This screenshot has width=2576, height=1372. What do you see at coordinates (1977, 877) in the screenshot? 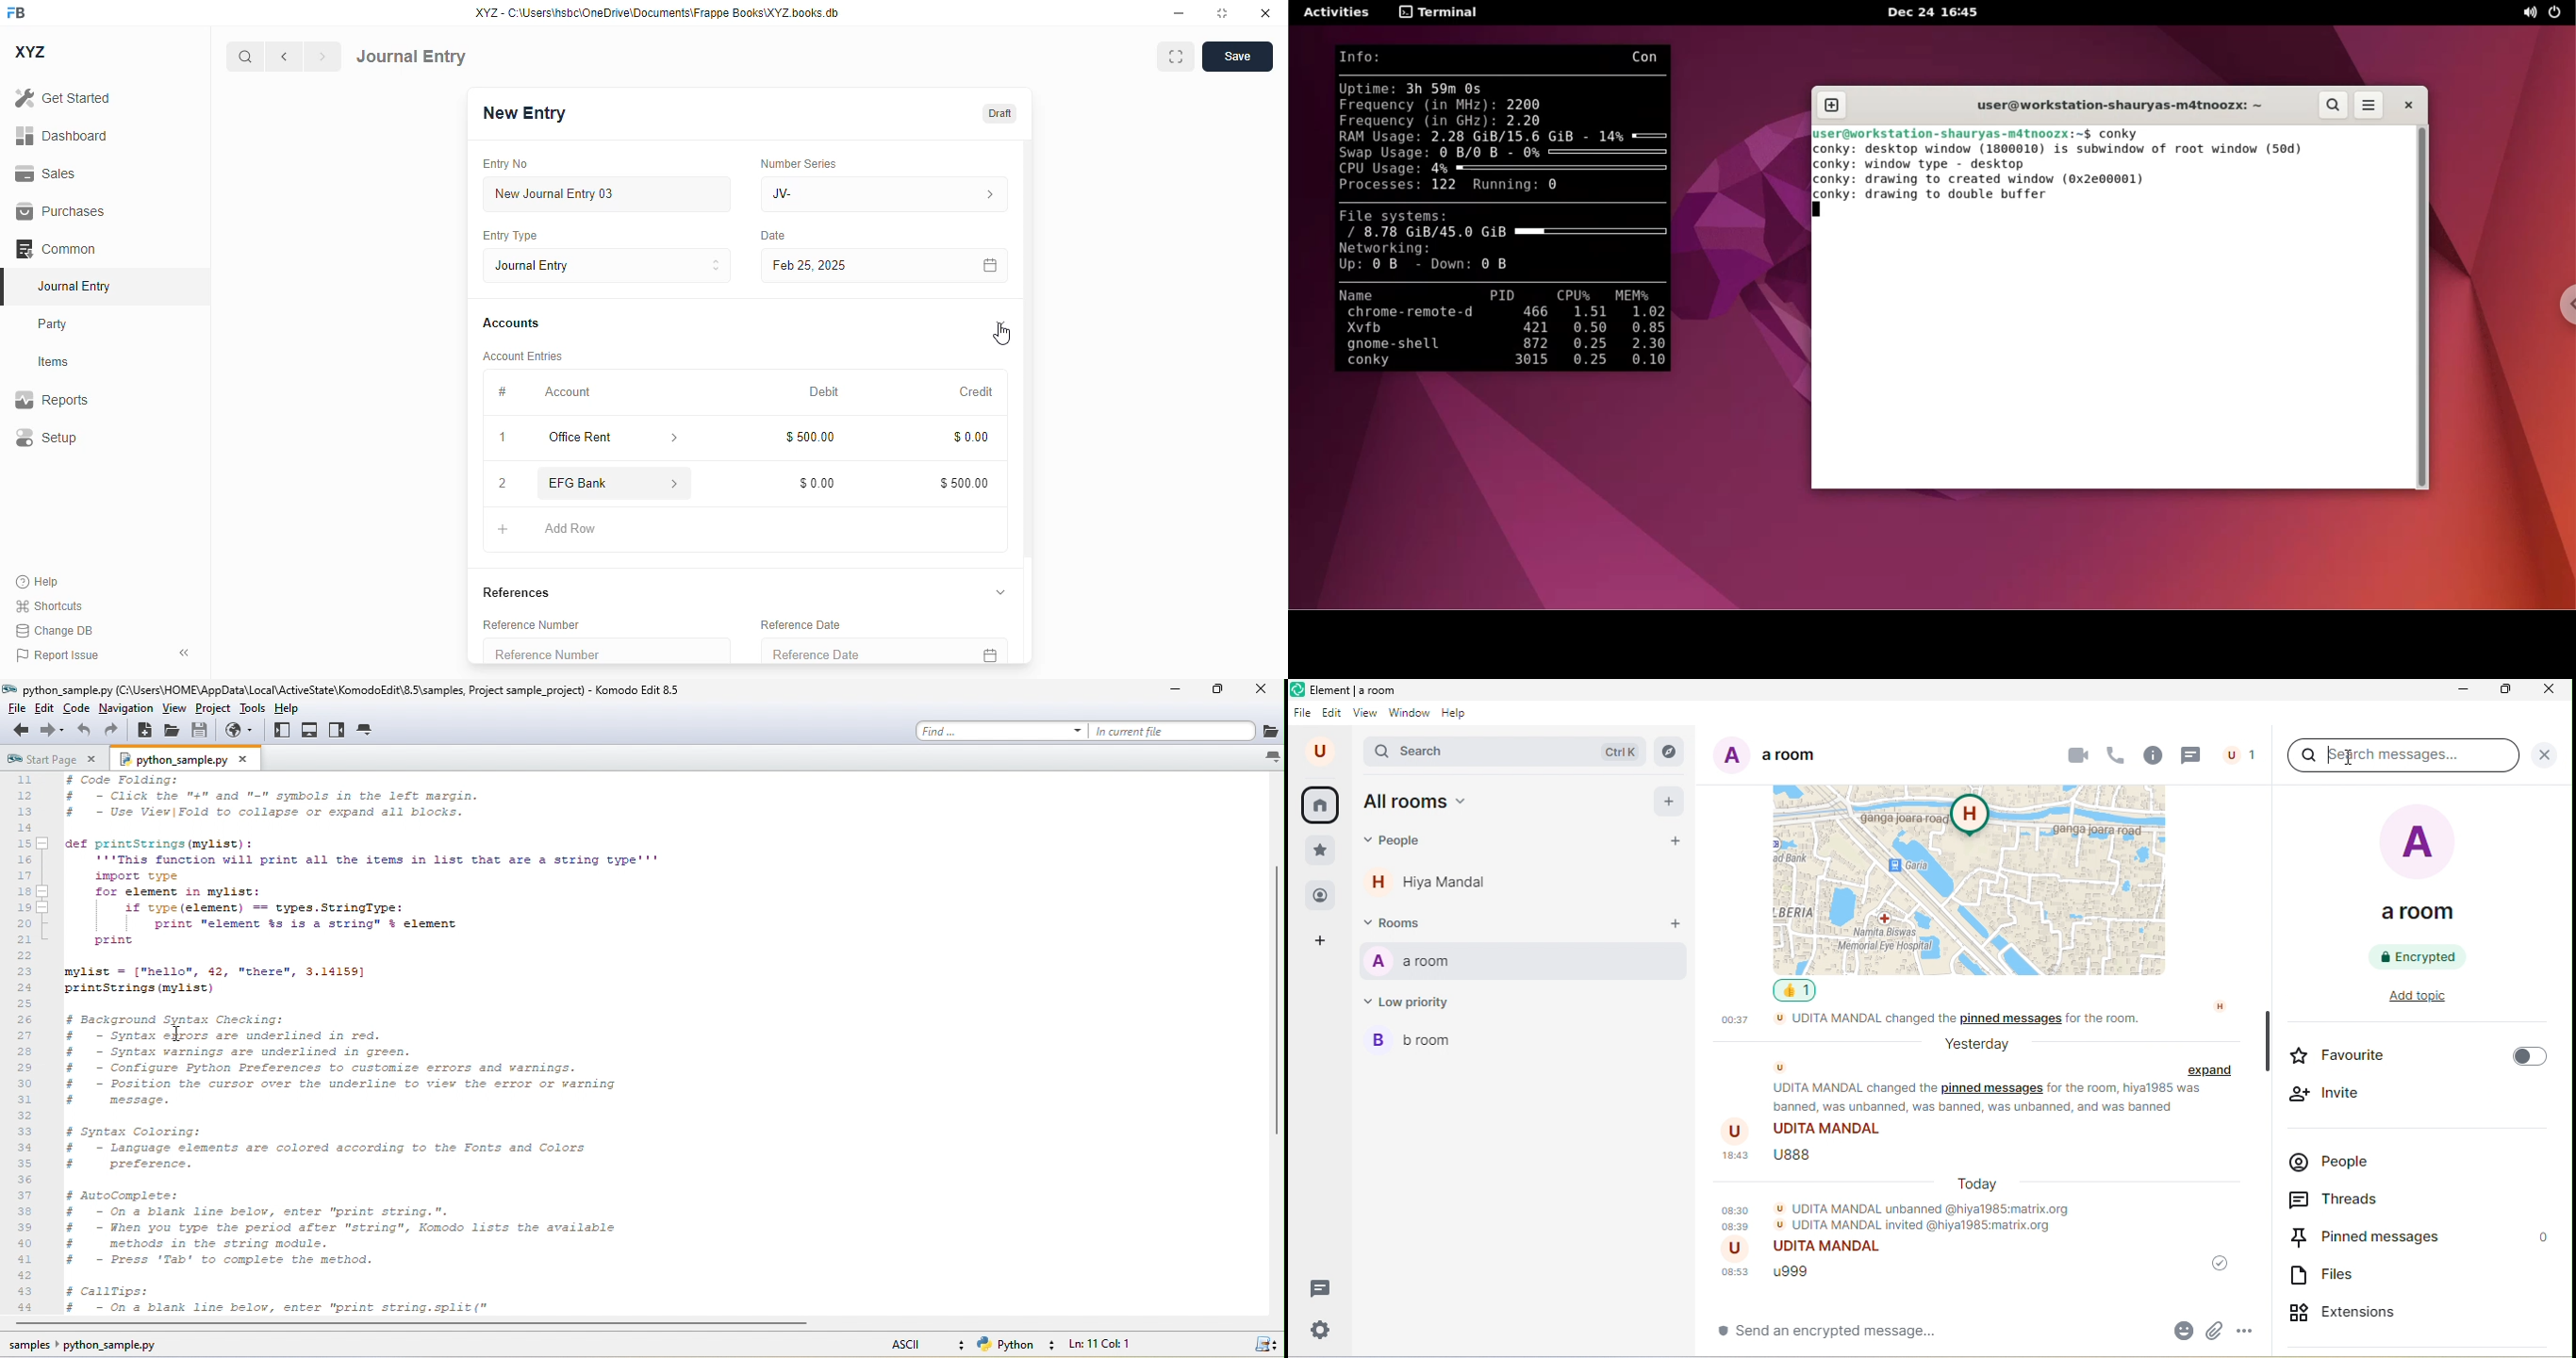
I see `location` at bounding box center [1977, 877].